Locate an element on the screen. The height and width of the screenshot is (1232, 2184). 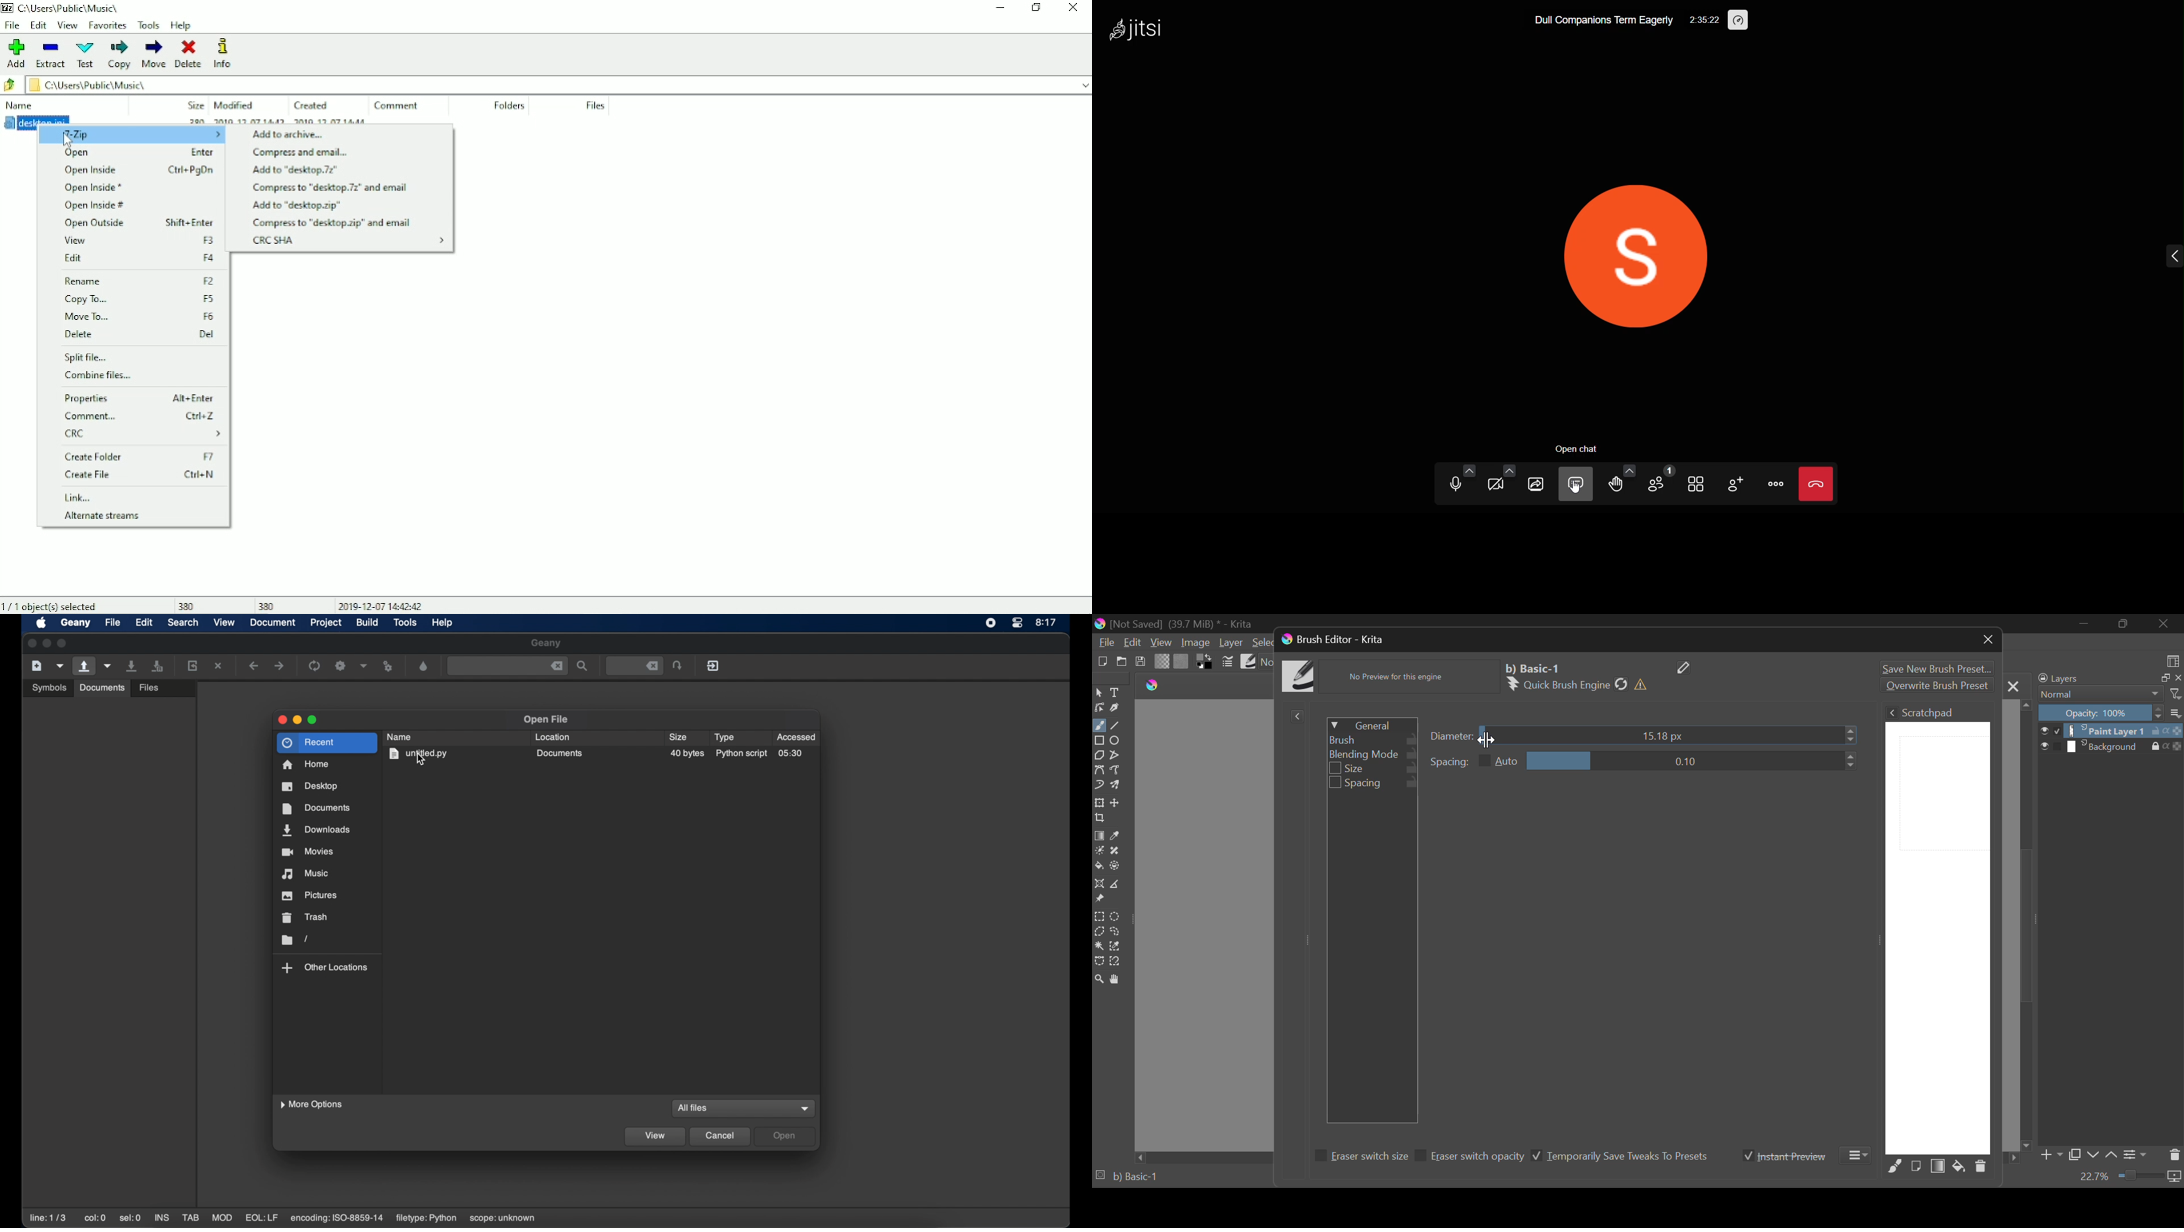
Colors in Use is located at coordinates (1205, 661).